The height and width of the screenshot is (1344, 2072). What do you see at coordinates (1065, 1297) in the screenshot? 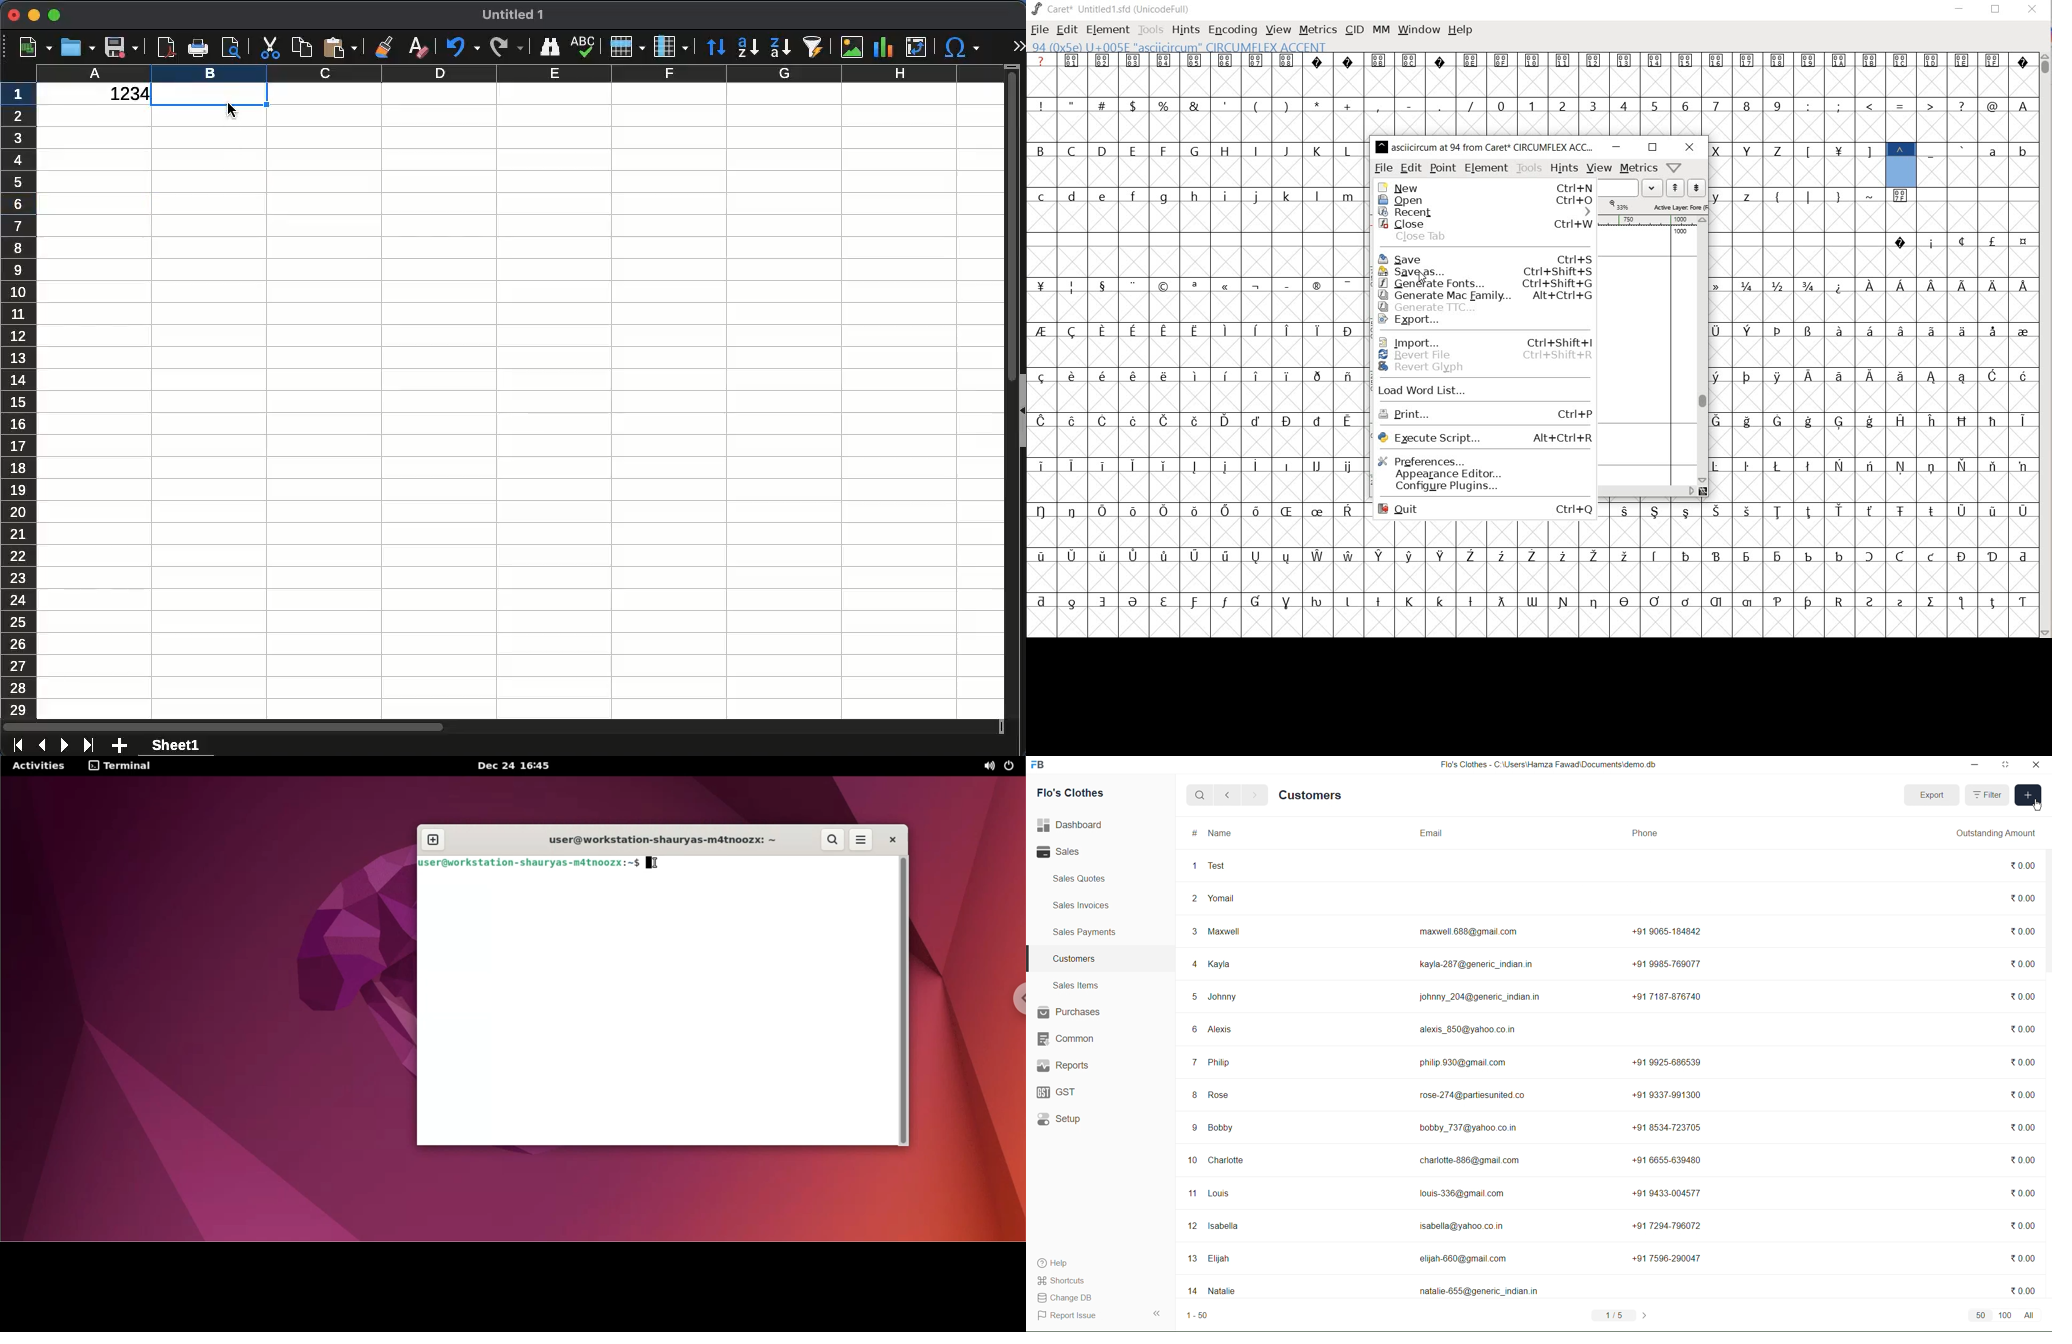
I see `change DB` at bounding box center [1065, 1297].